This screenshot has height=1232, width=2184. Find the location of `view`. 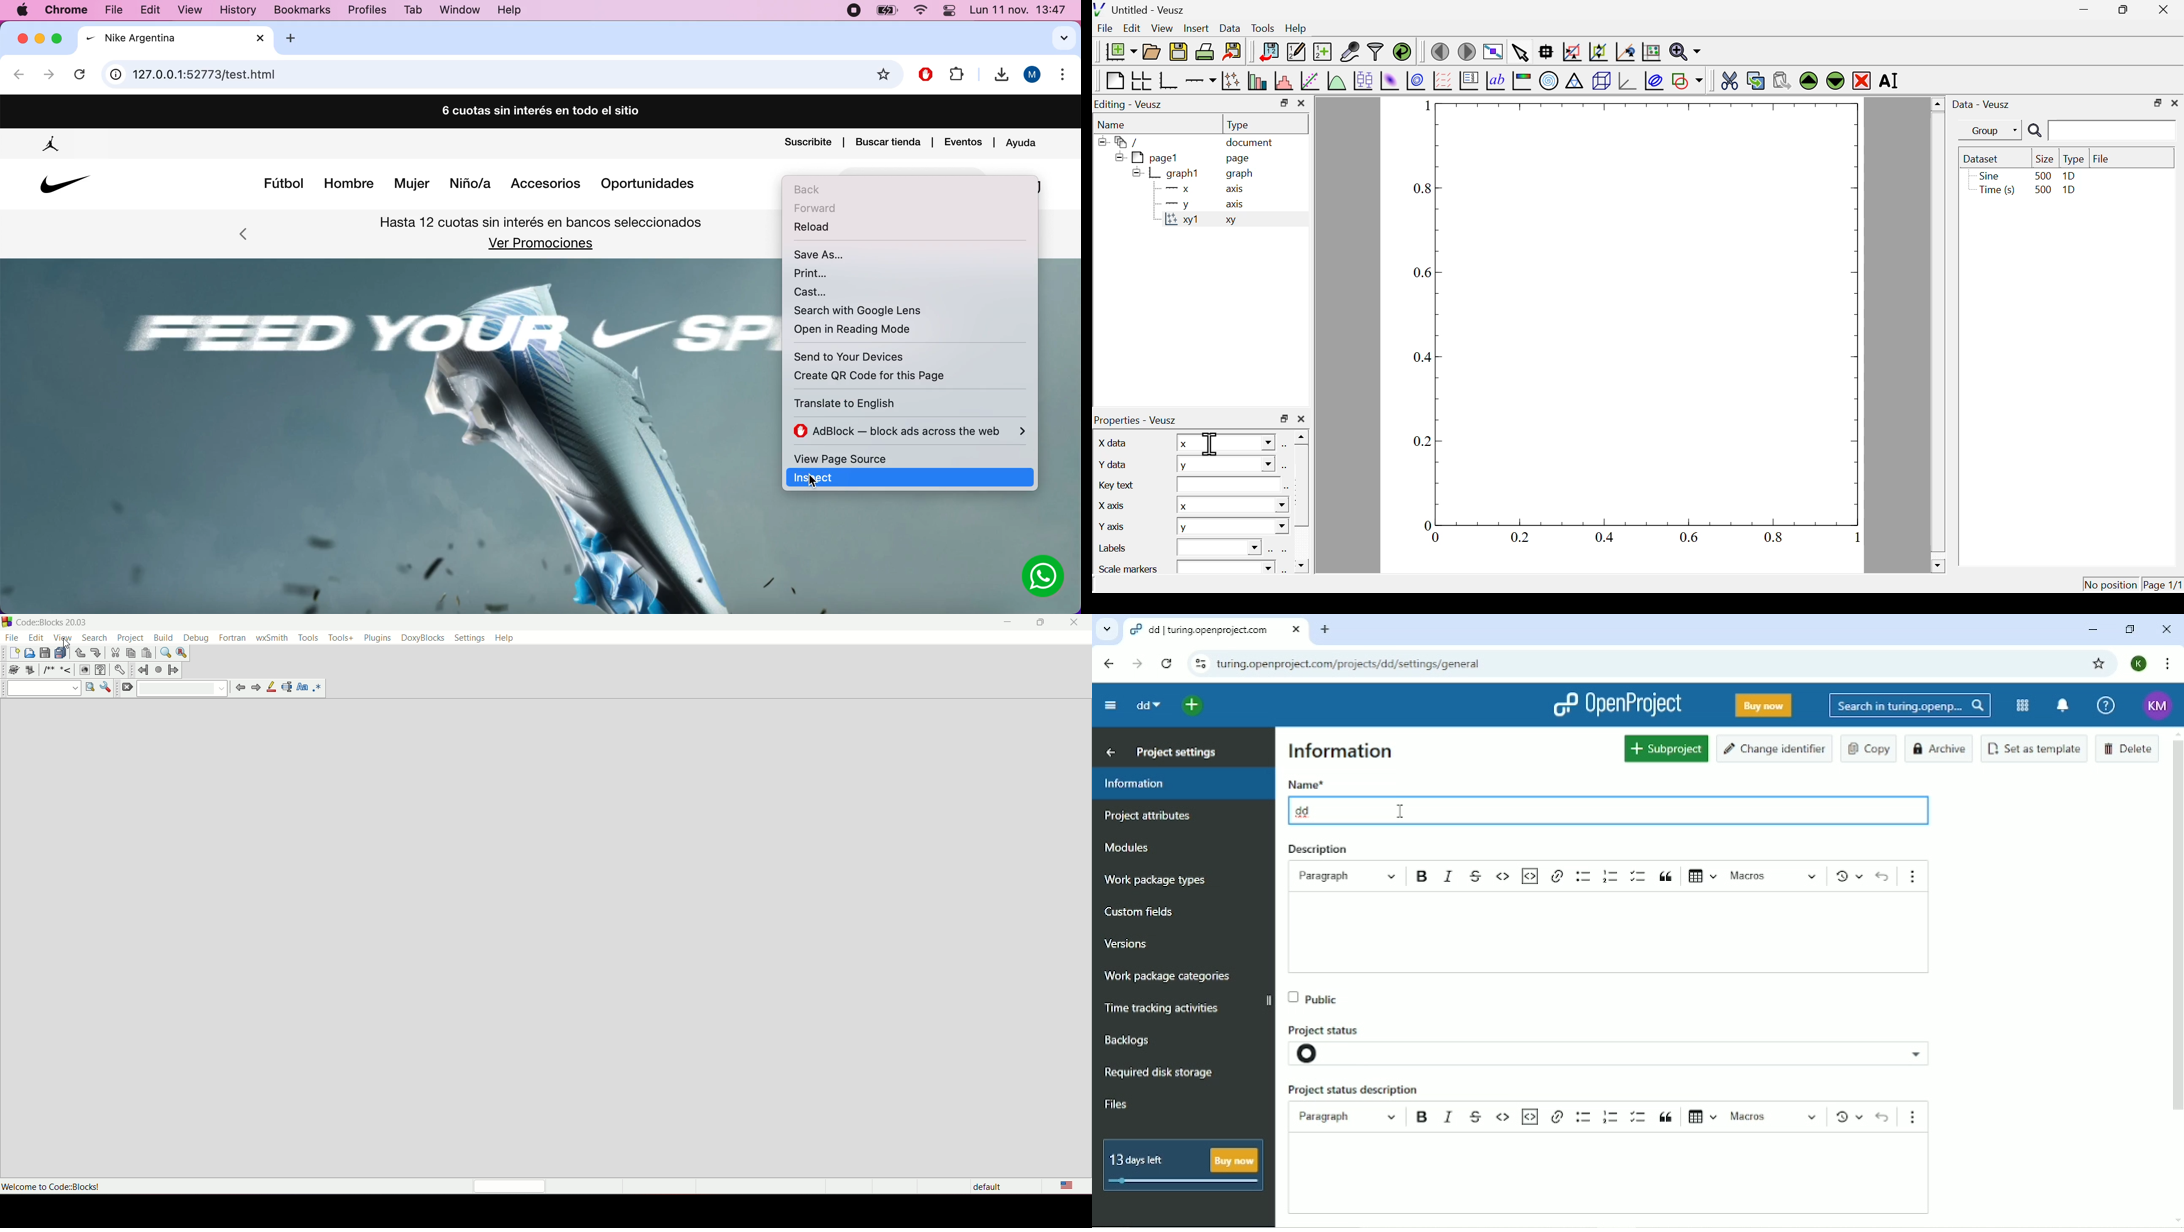

view is located at coordinates (61, 637).